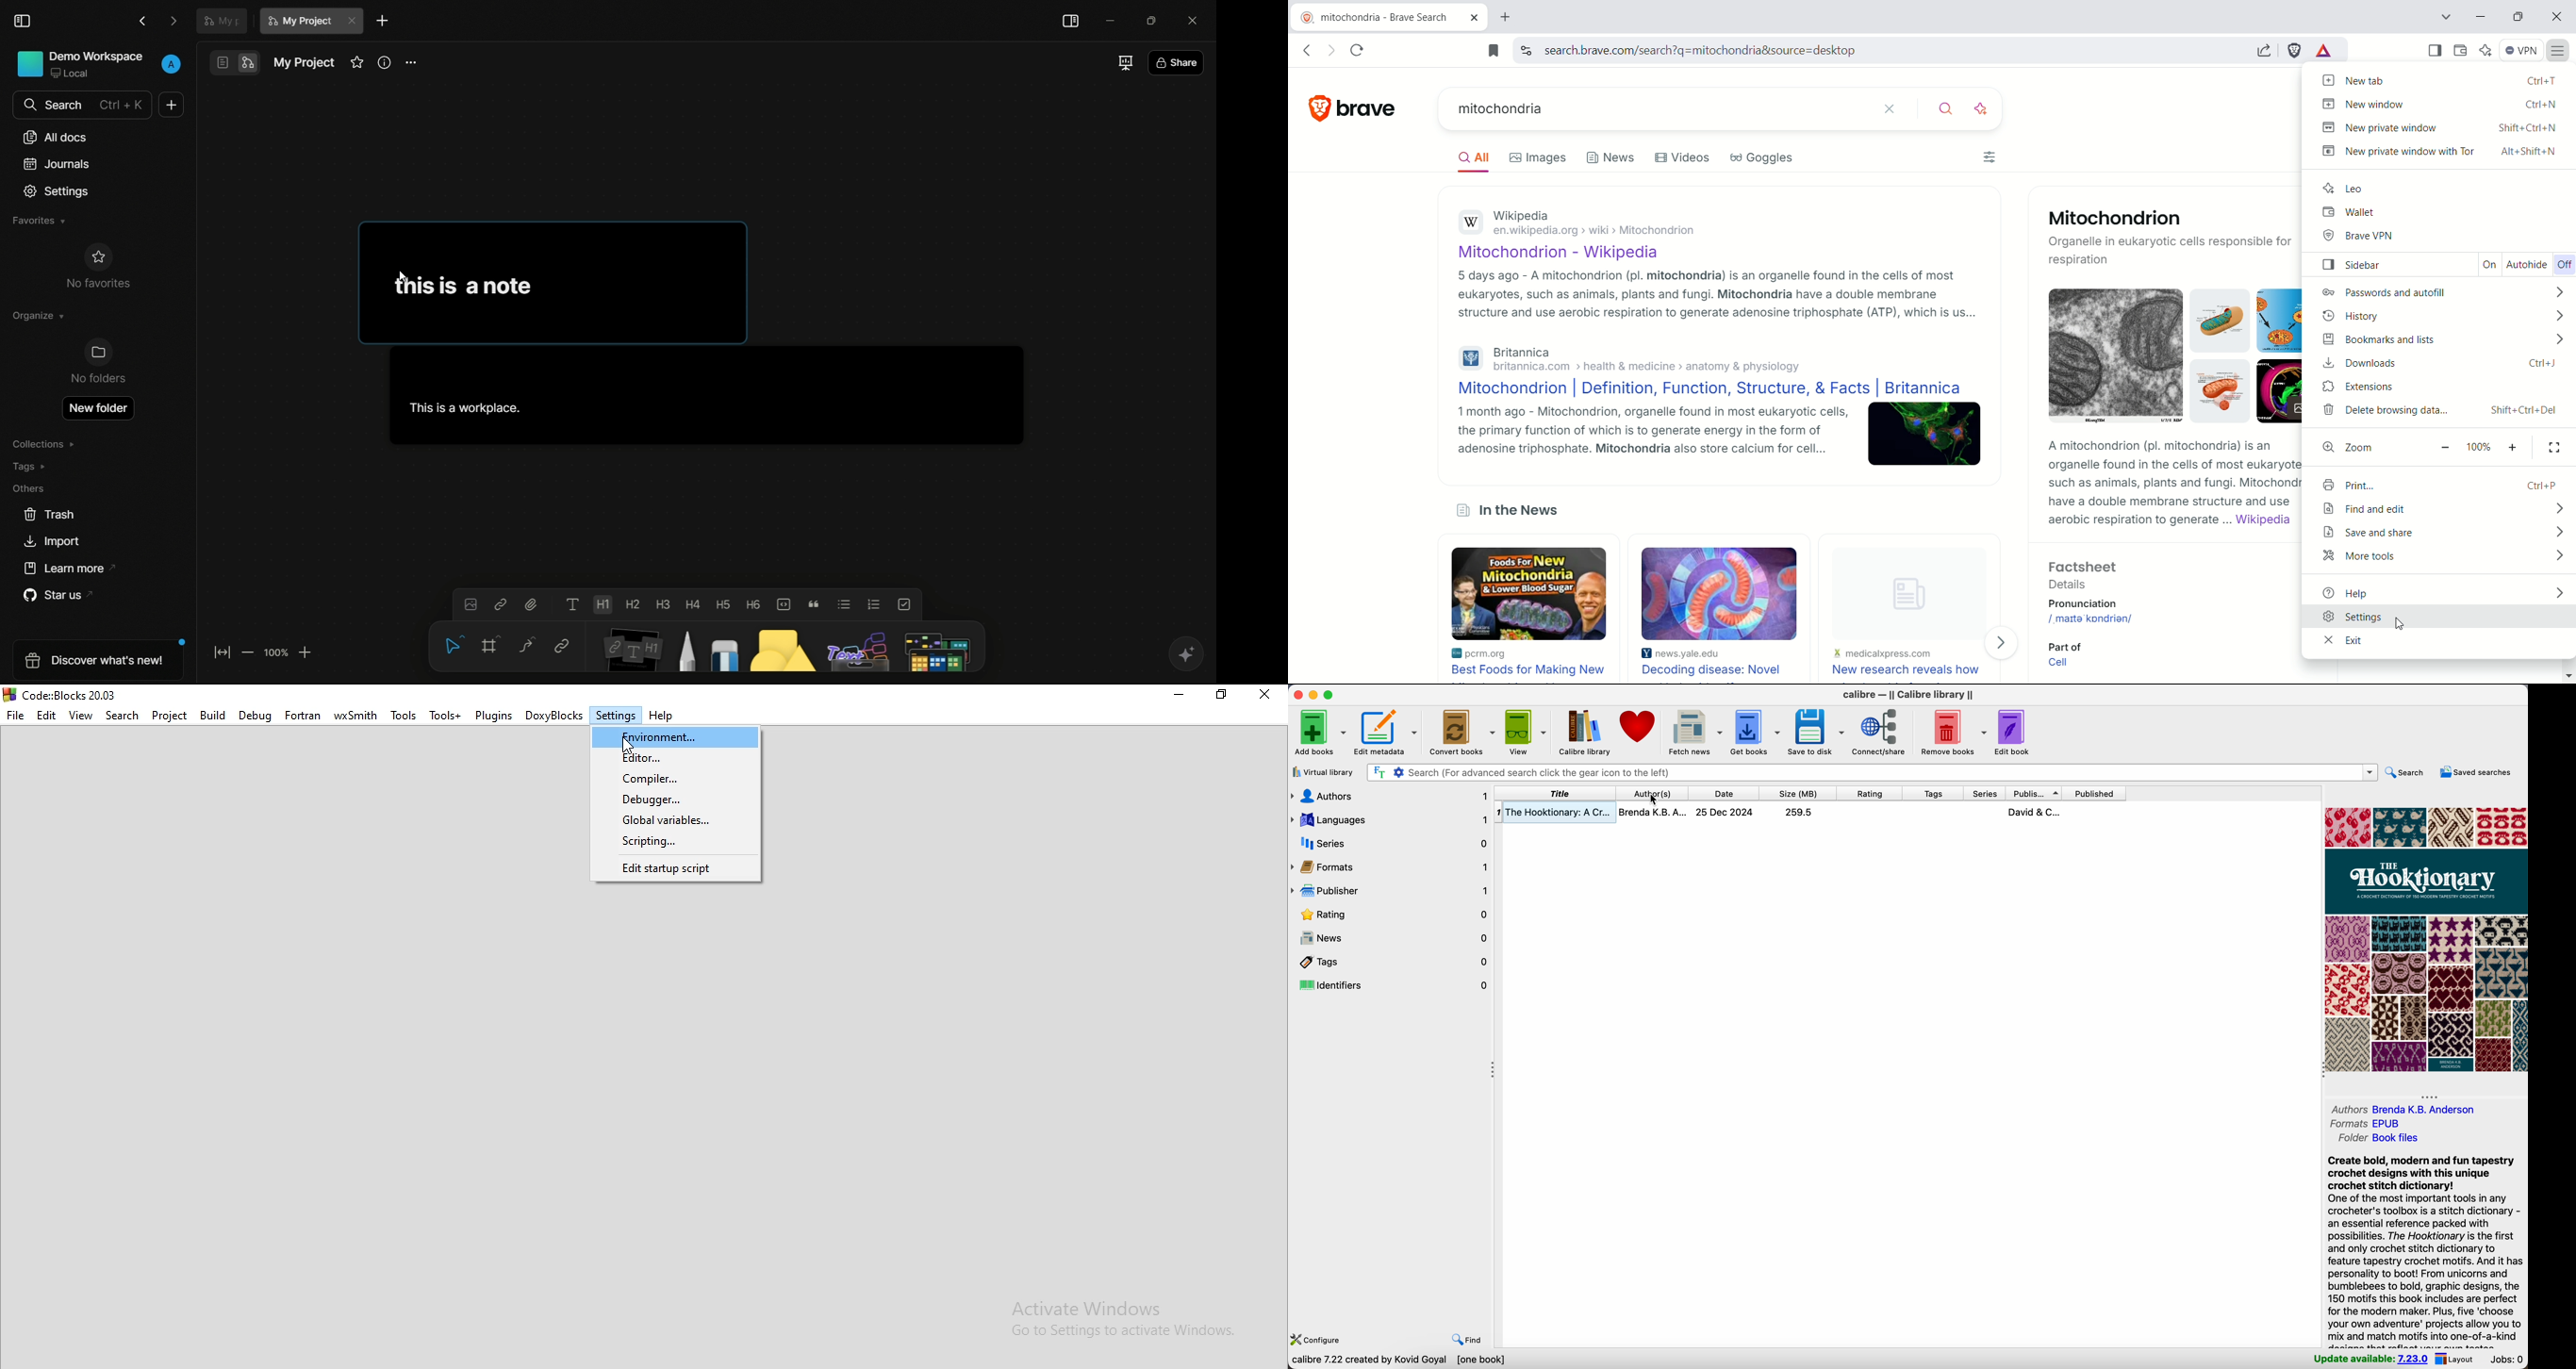 Image resolution: width=2576 pixels, height=1372 pixels. What do you see at coordinates (703, 396) in the screenshot?
I see `this is workspace` at bounding box center [703, 396].